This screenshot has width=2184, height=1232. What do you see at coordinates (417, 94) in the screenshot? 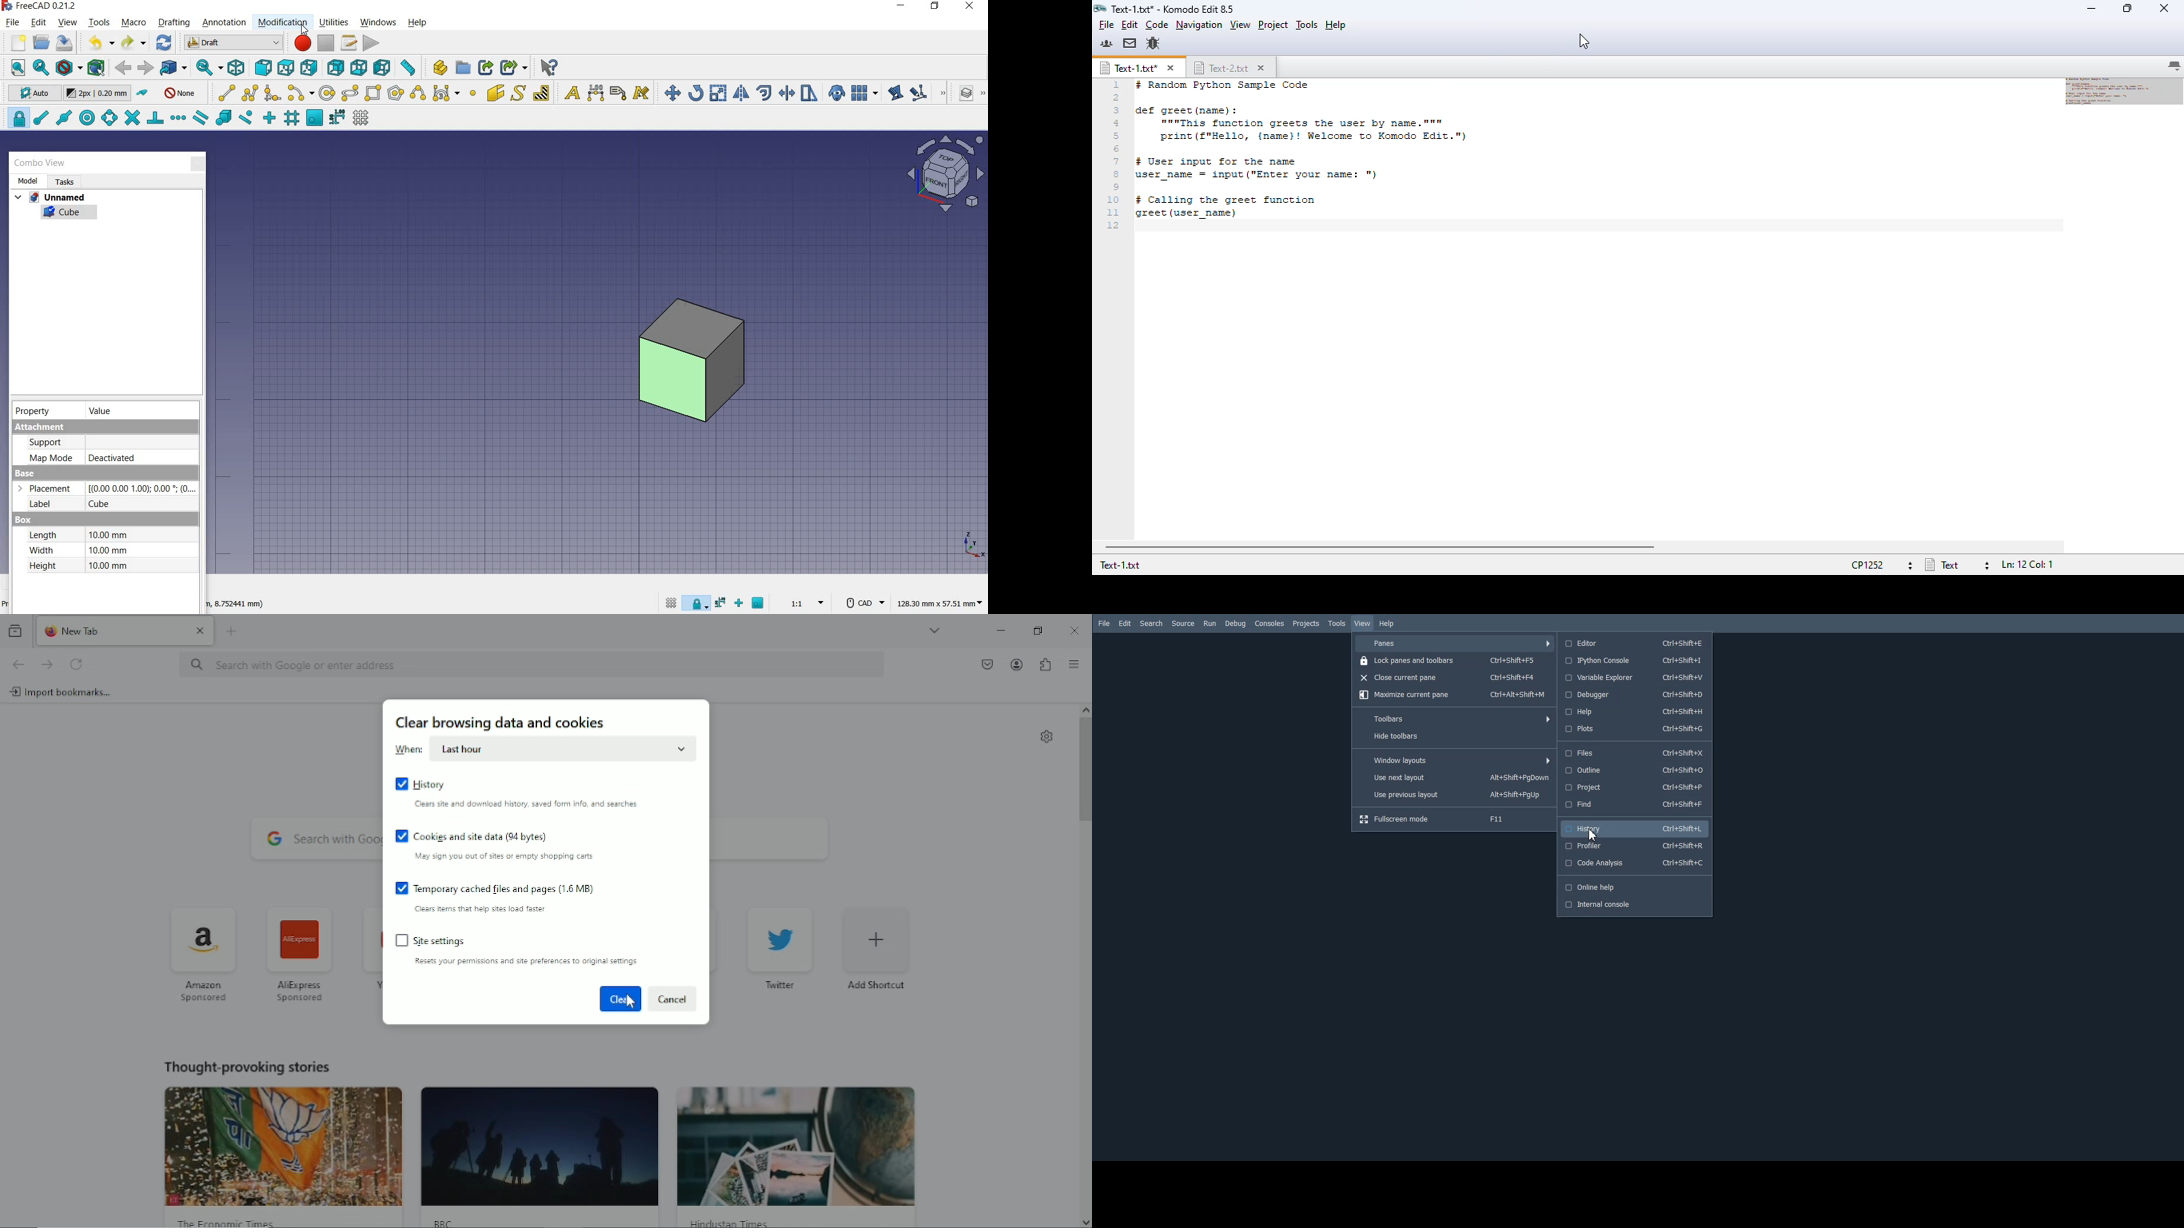
I see `B-Spline` at bounding box center [417, 94].